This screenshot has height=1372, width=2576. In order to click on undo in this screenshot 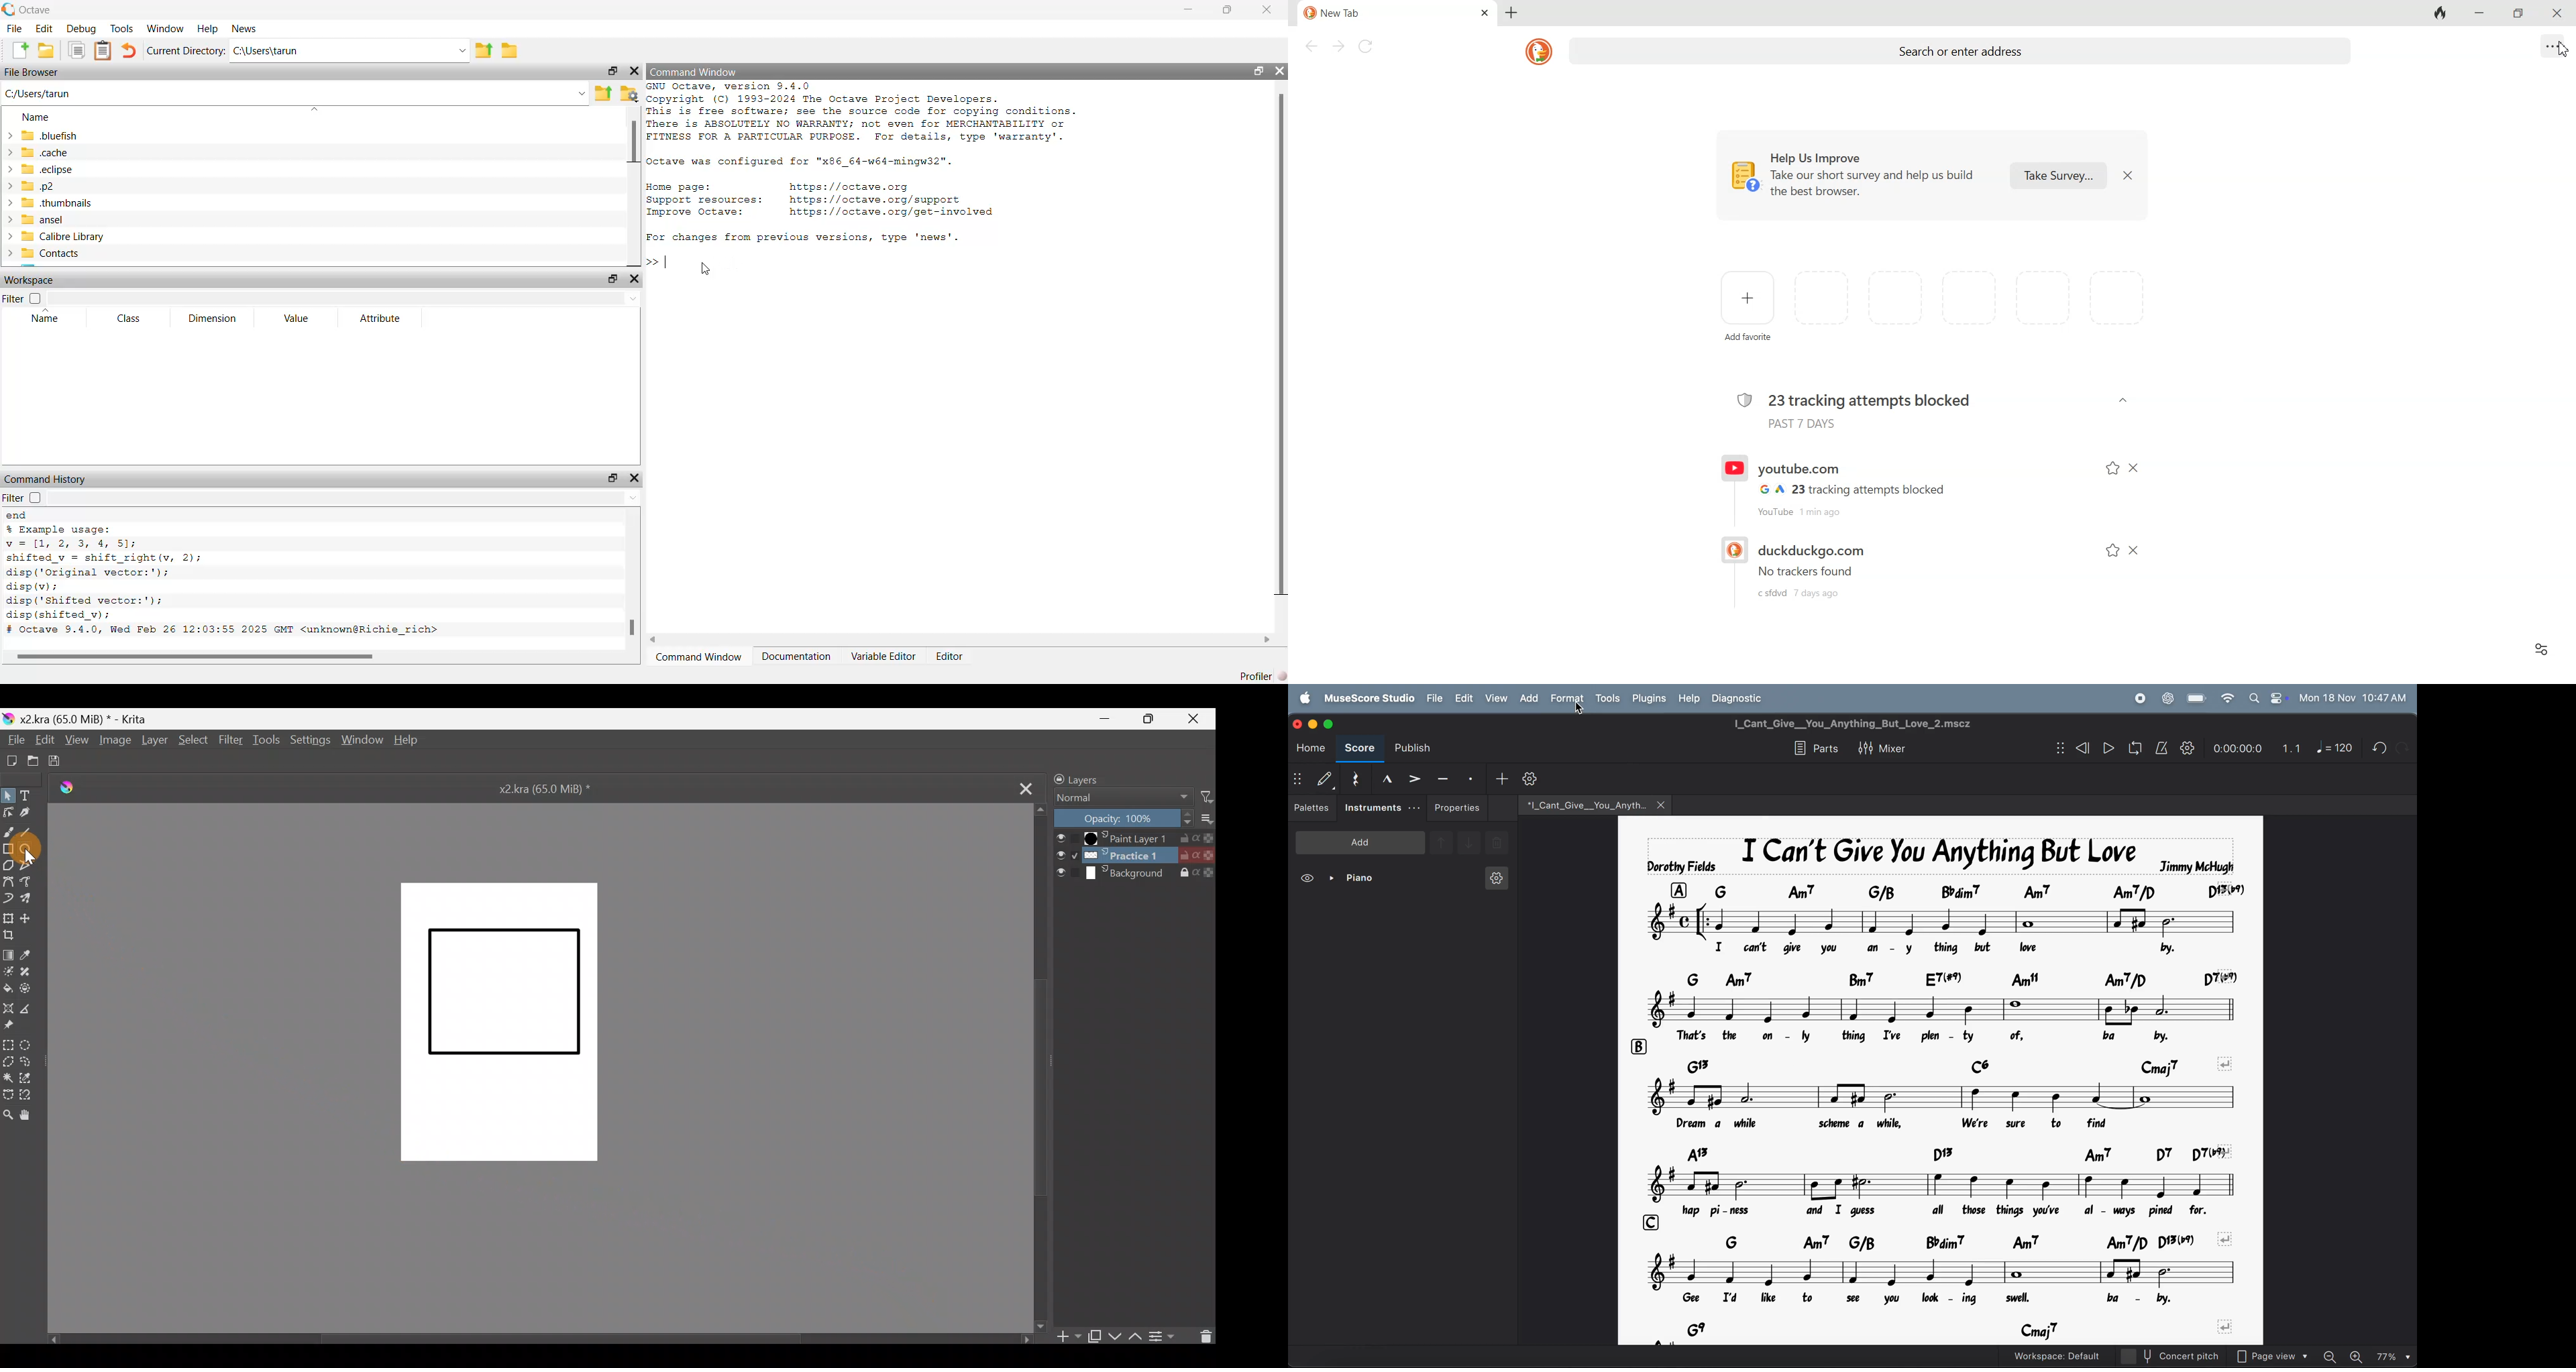, I will do `click(2402, 747)`.